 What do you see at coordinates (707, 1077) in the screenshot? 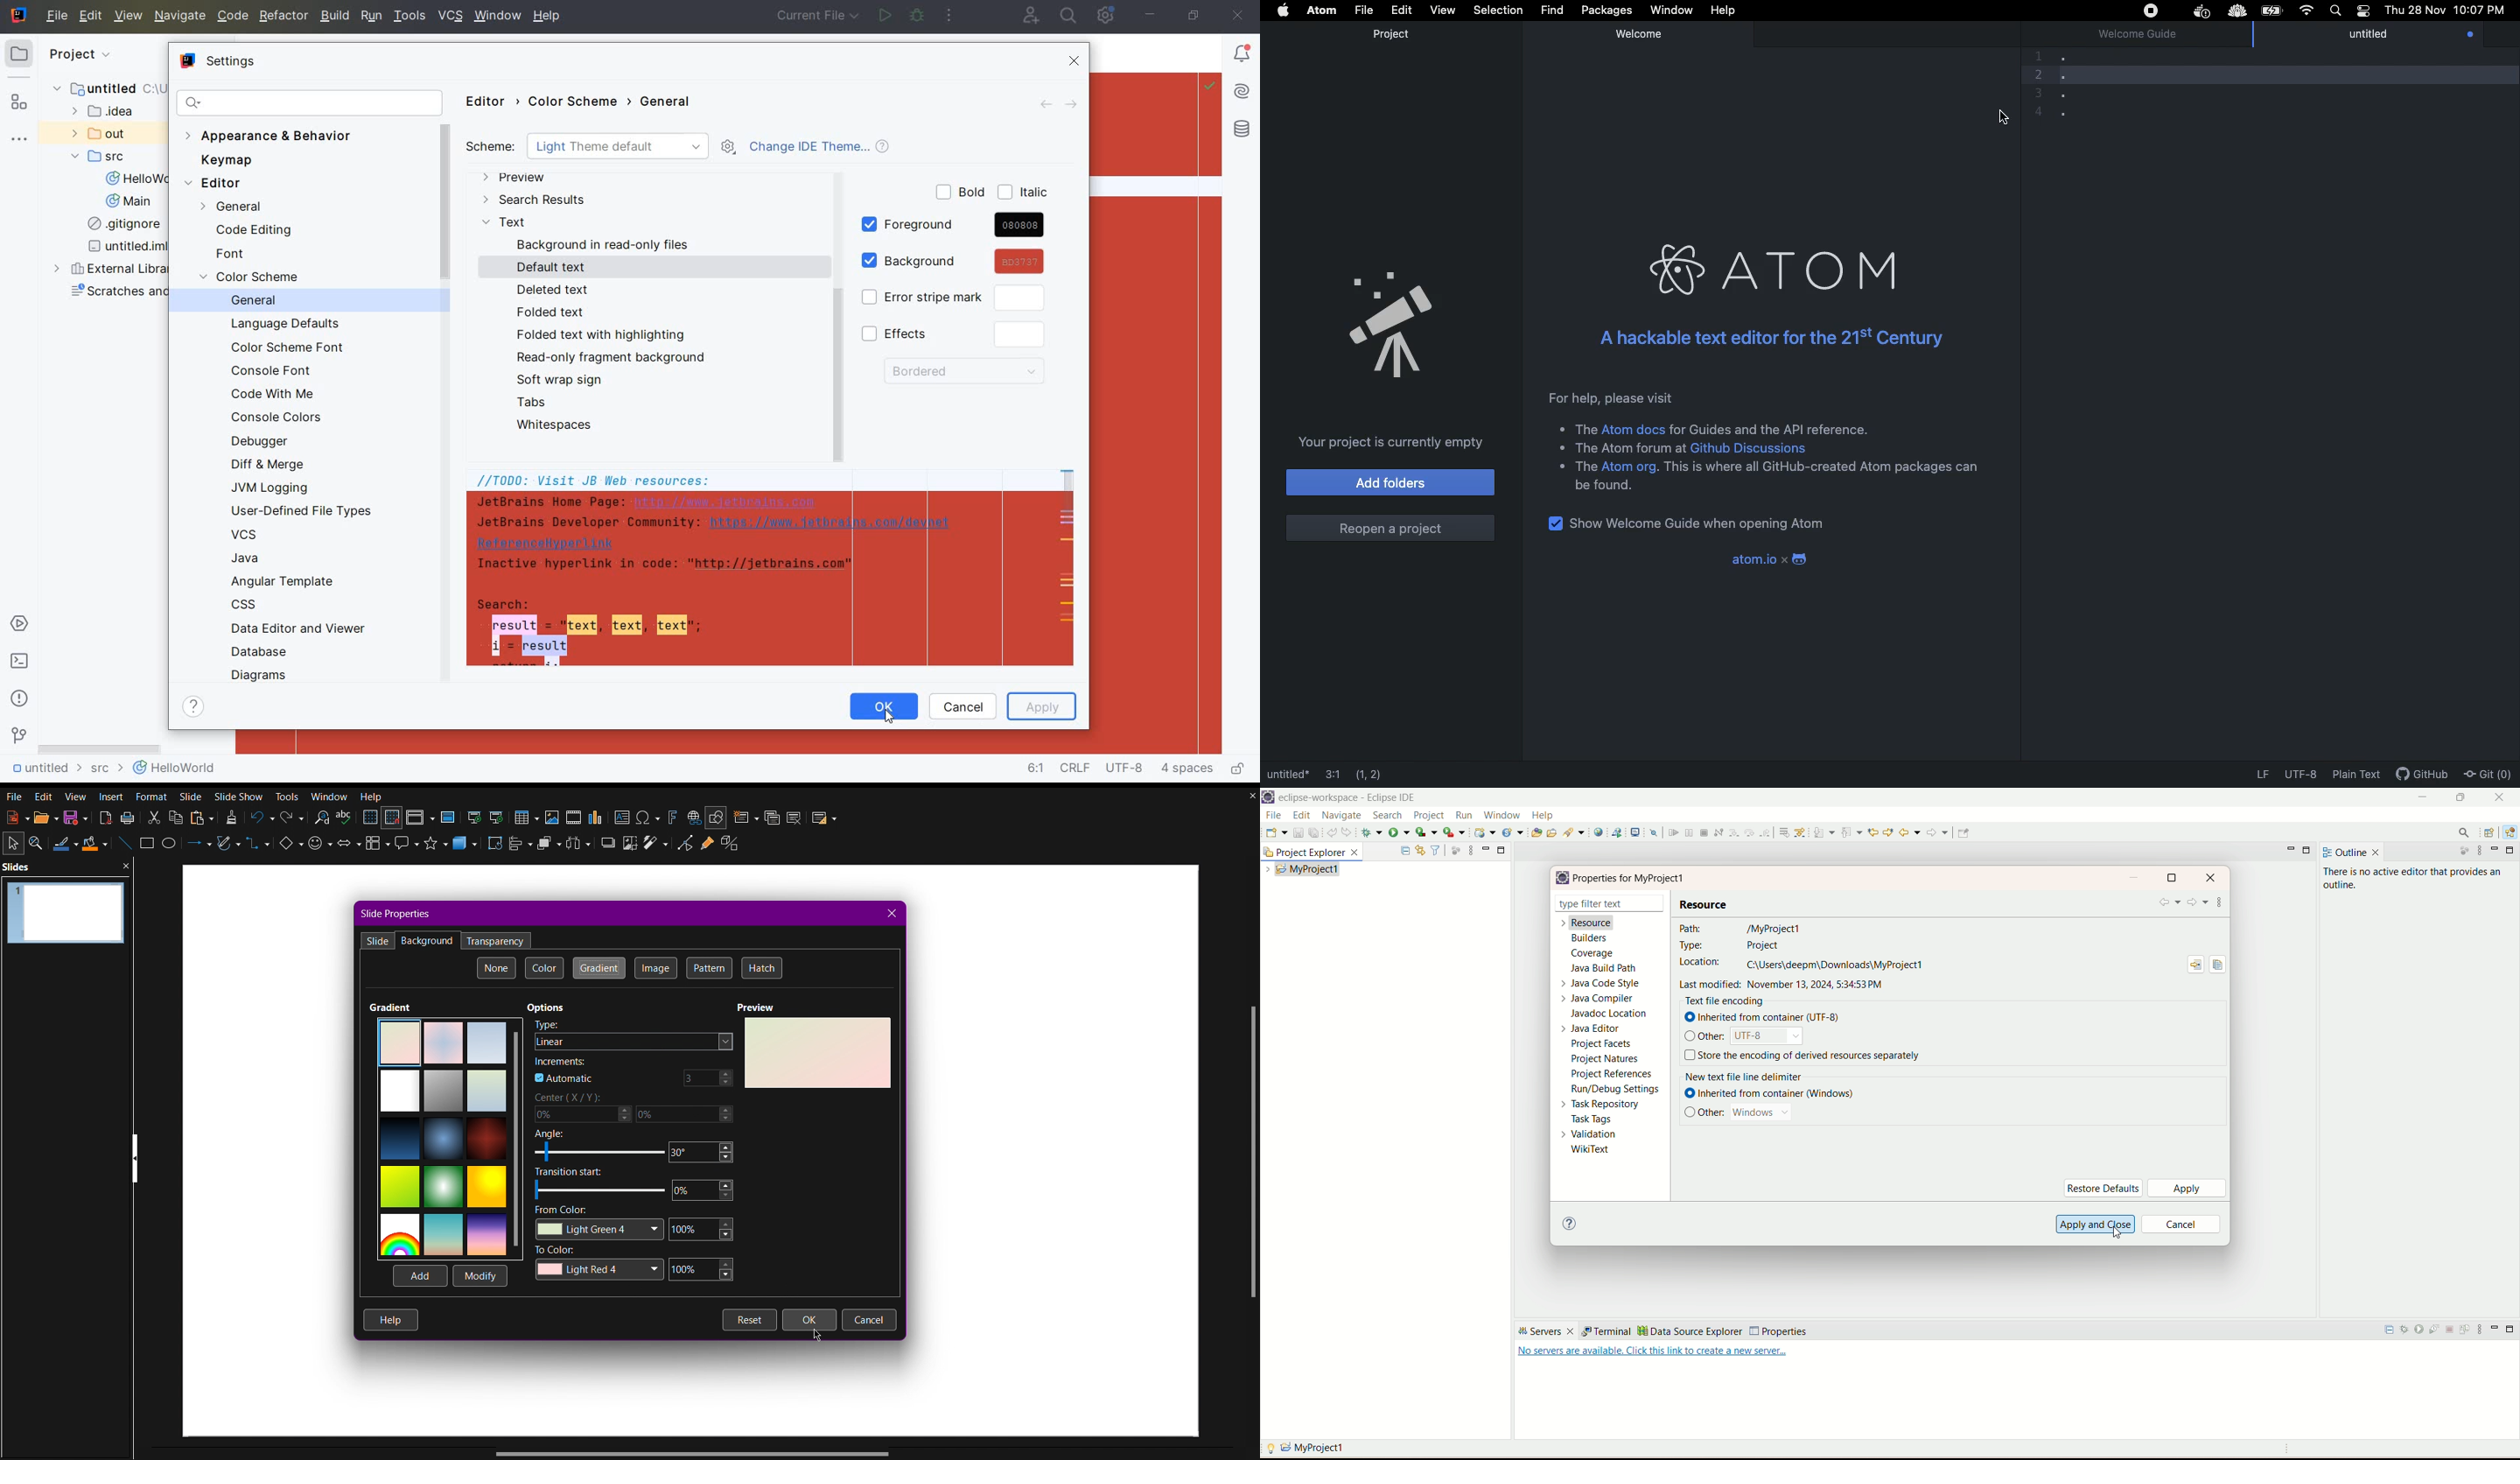
I see `Number Value` at bounding box center [707, 1077].